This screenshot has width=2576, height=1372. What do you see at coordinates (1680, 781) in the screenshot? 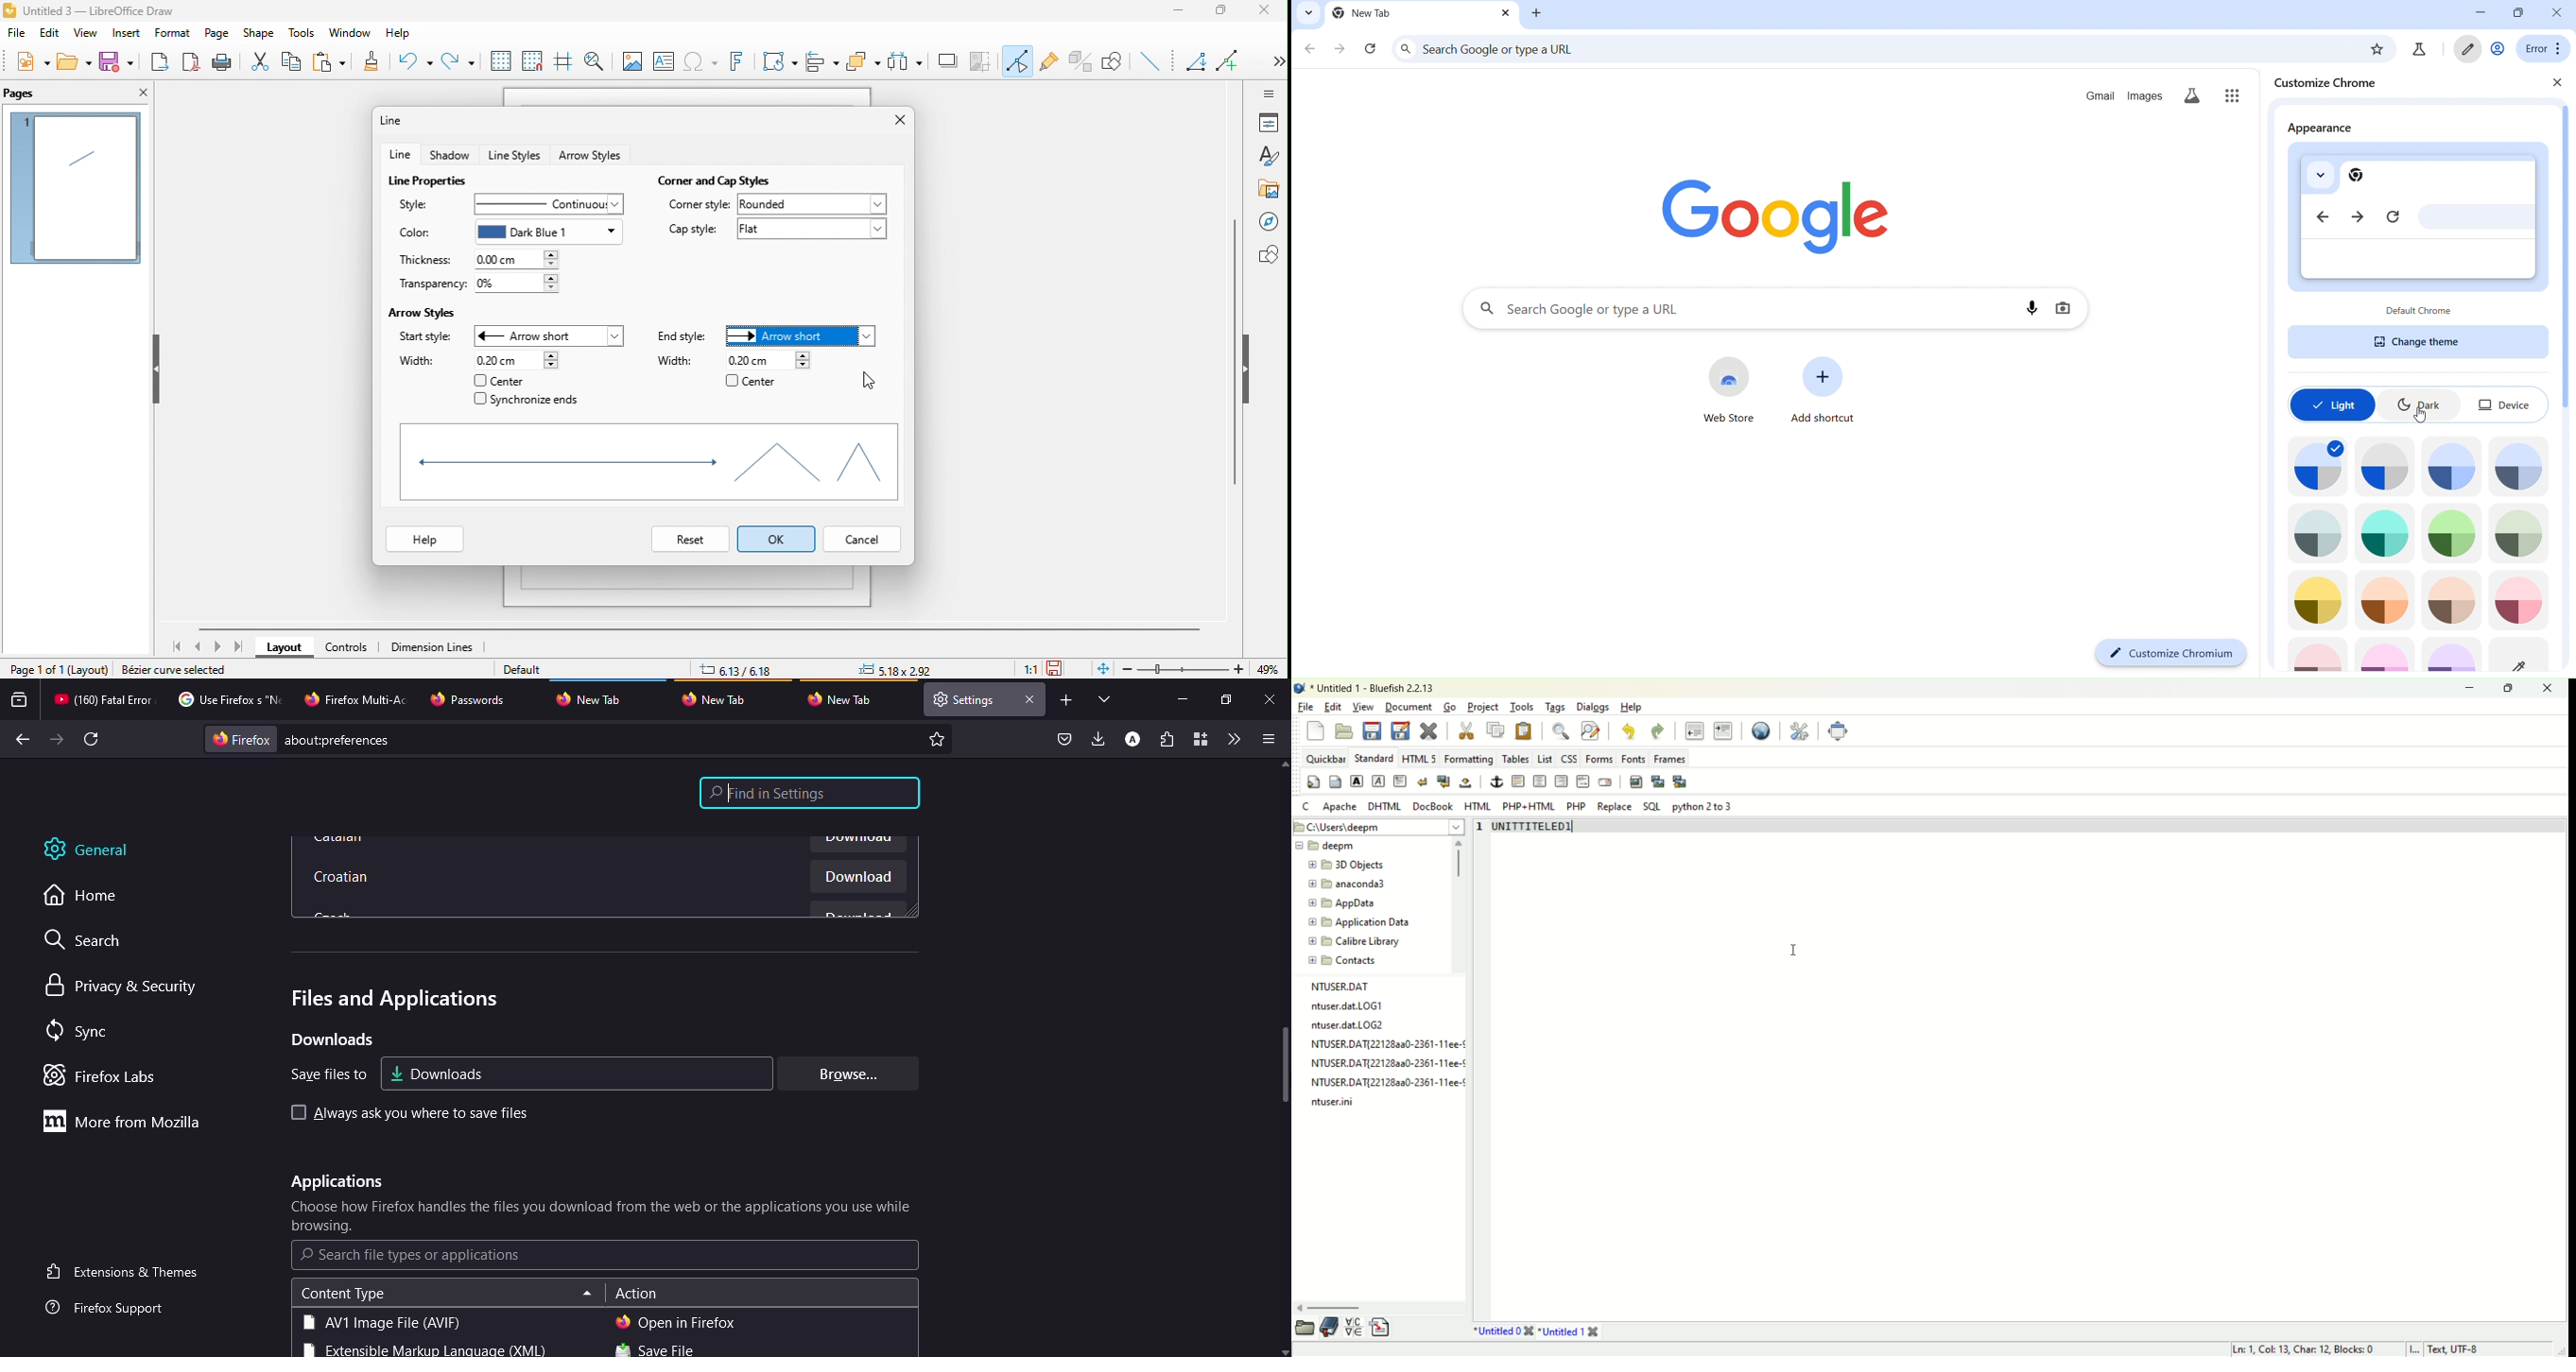
I see `multi thumbnail` at bounding box center [1680, 781].